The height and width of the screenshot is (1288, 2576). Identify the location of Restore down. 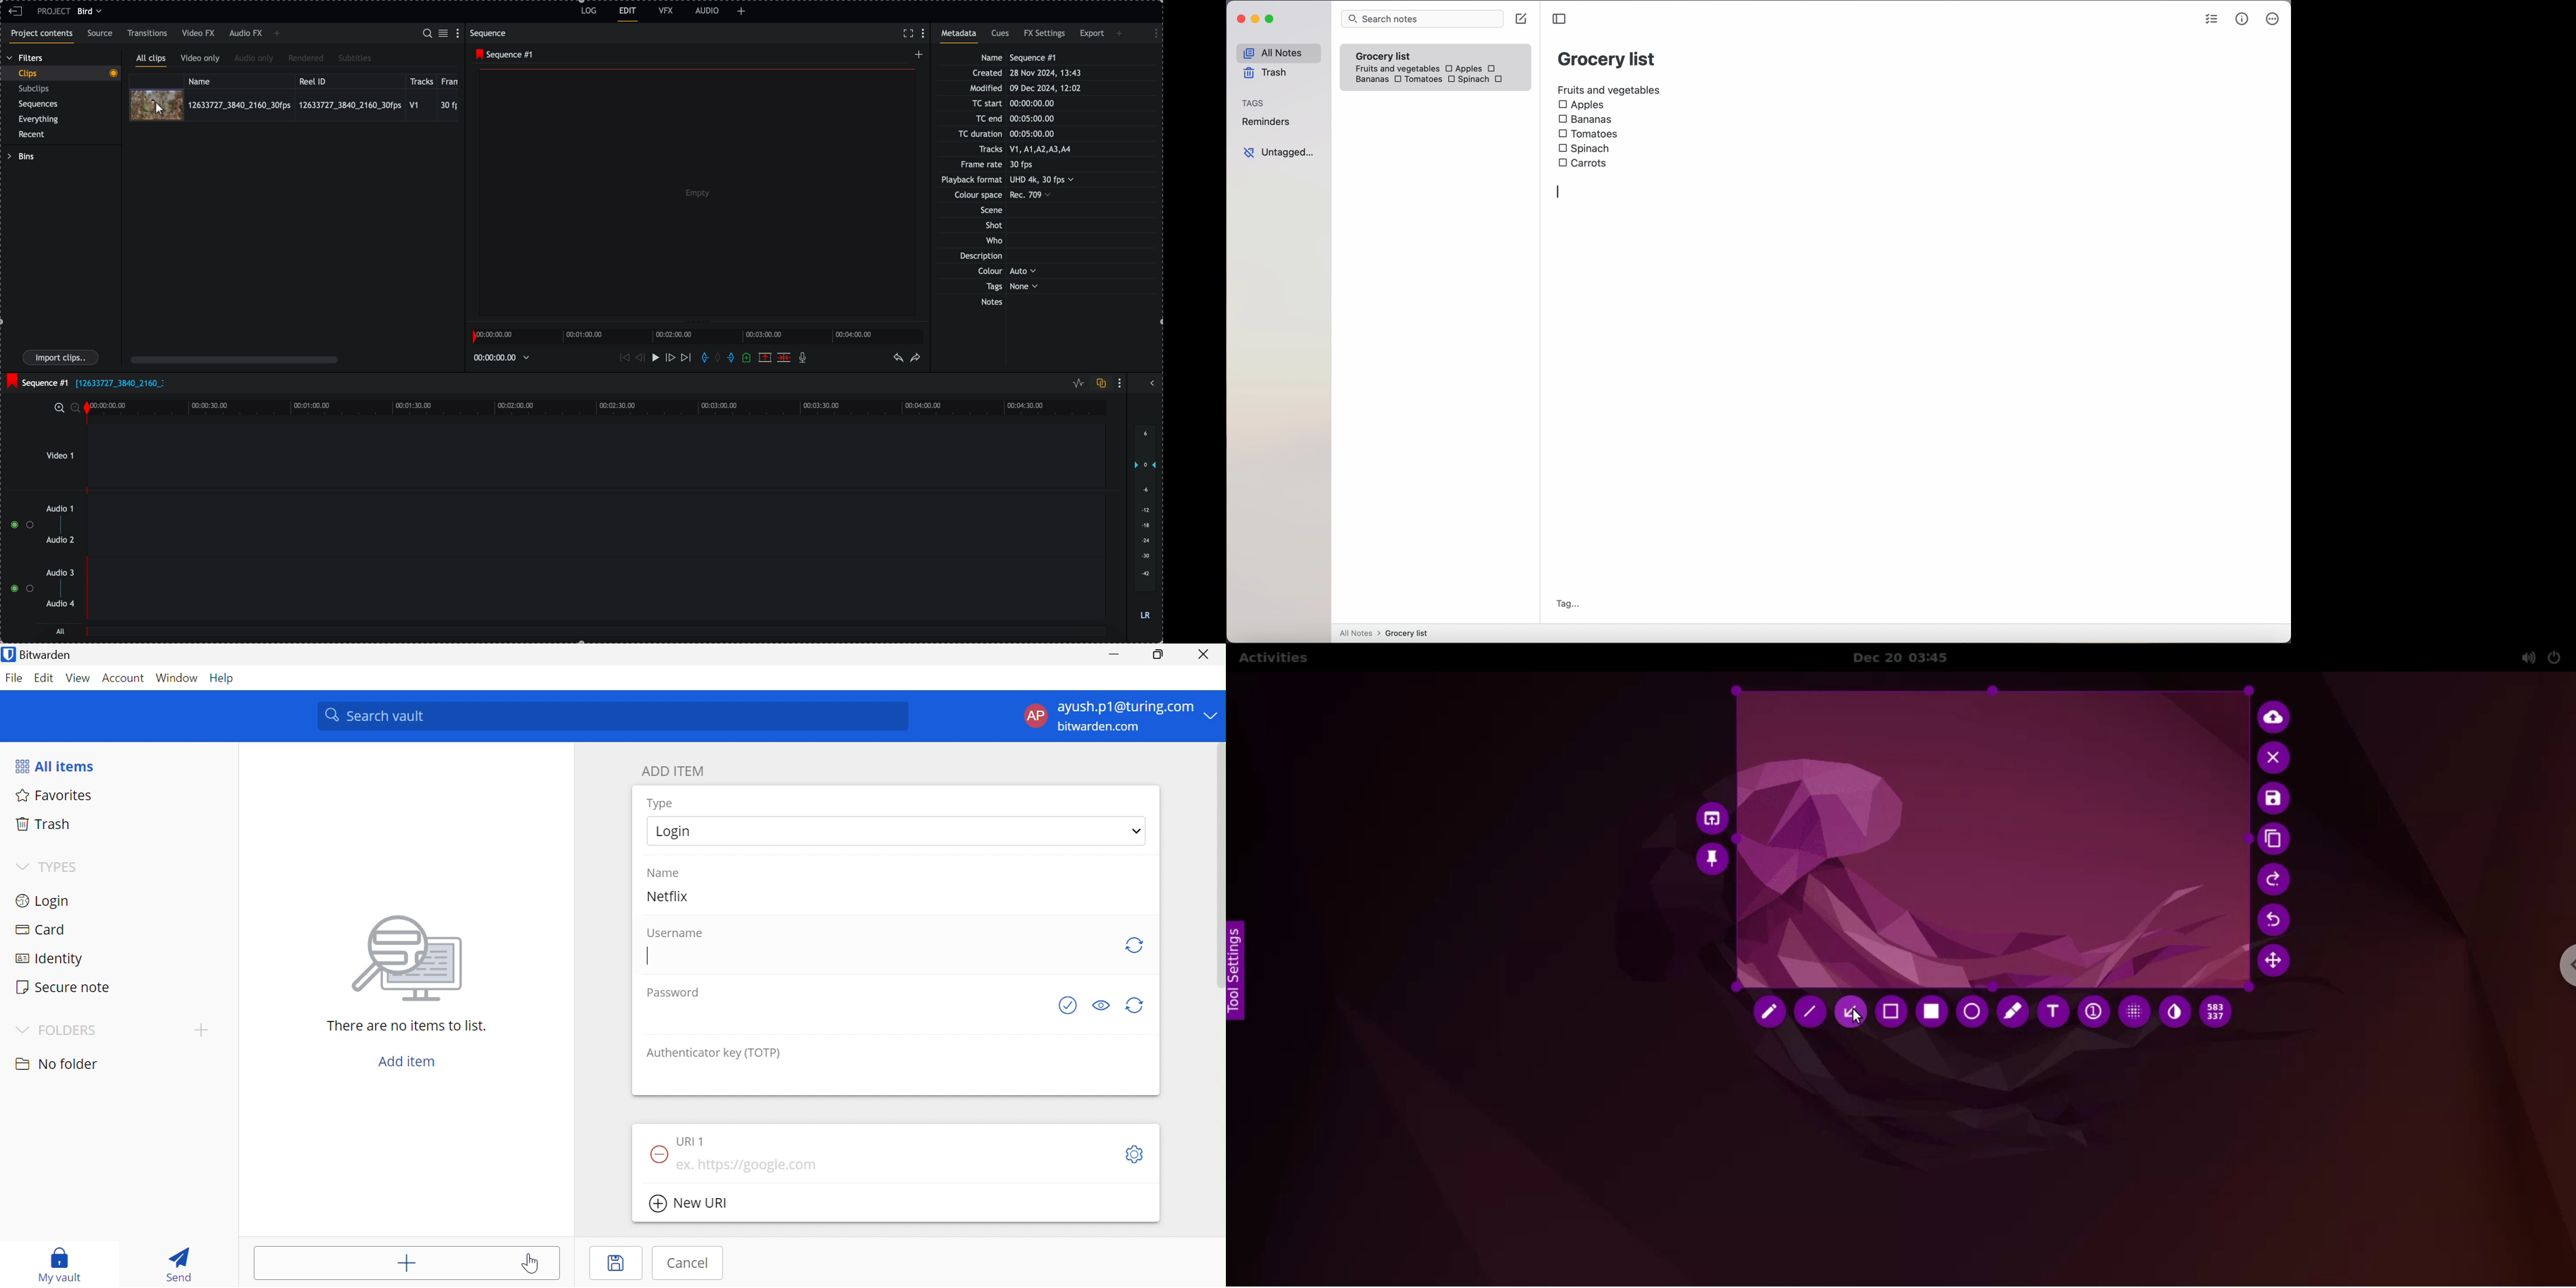
(1161, 655).